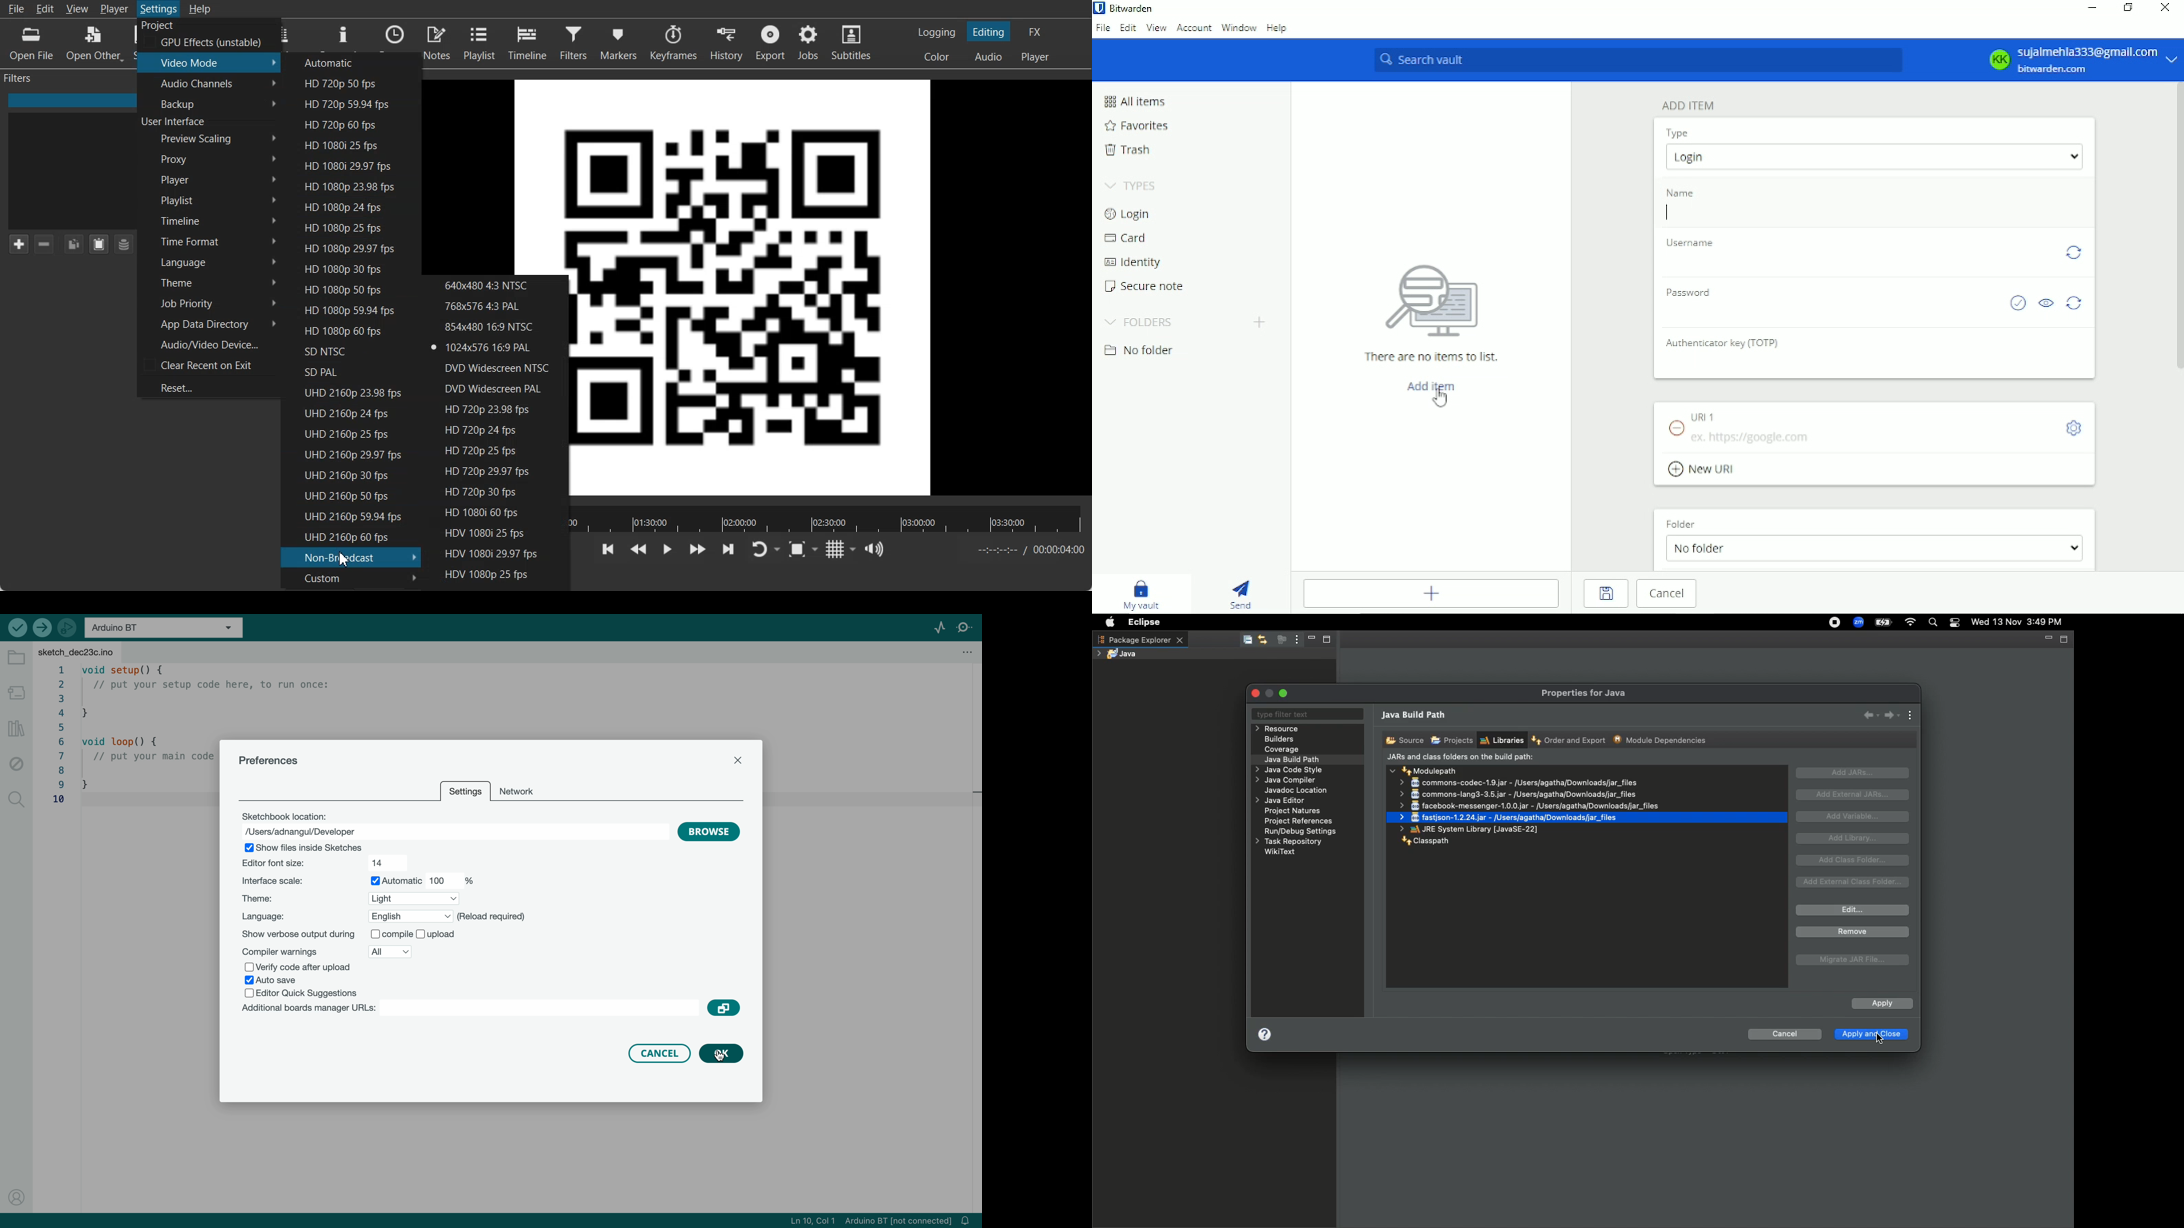  I want to click on SD PAL, so click(345, 371).